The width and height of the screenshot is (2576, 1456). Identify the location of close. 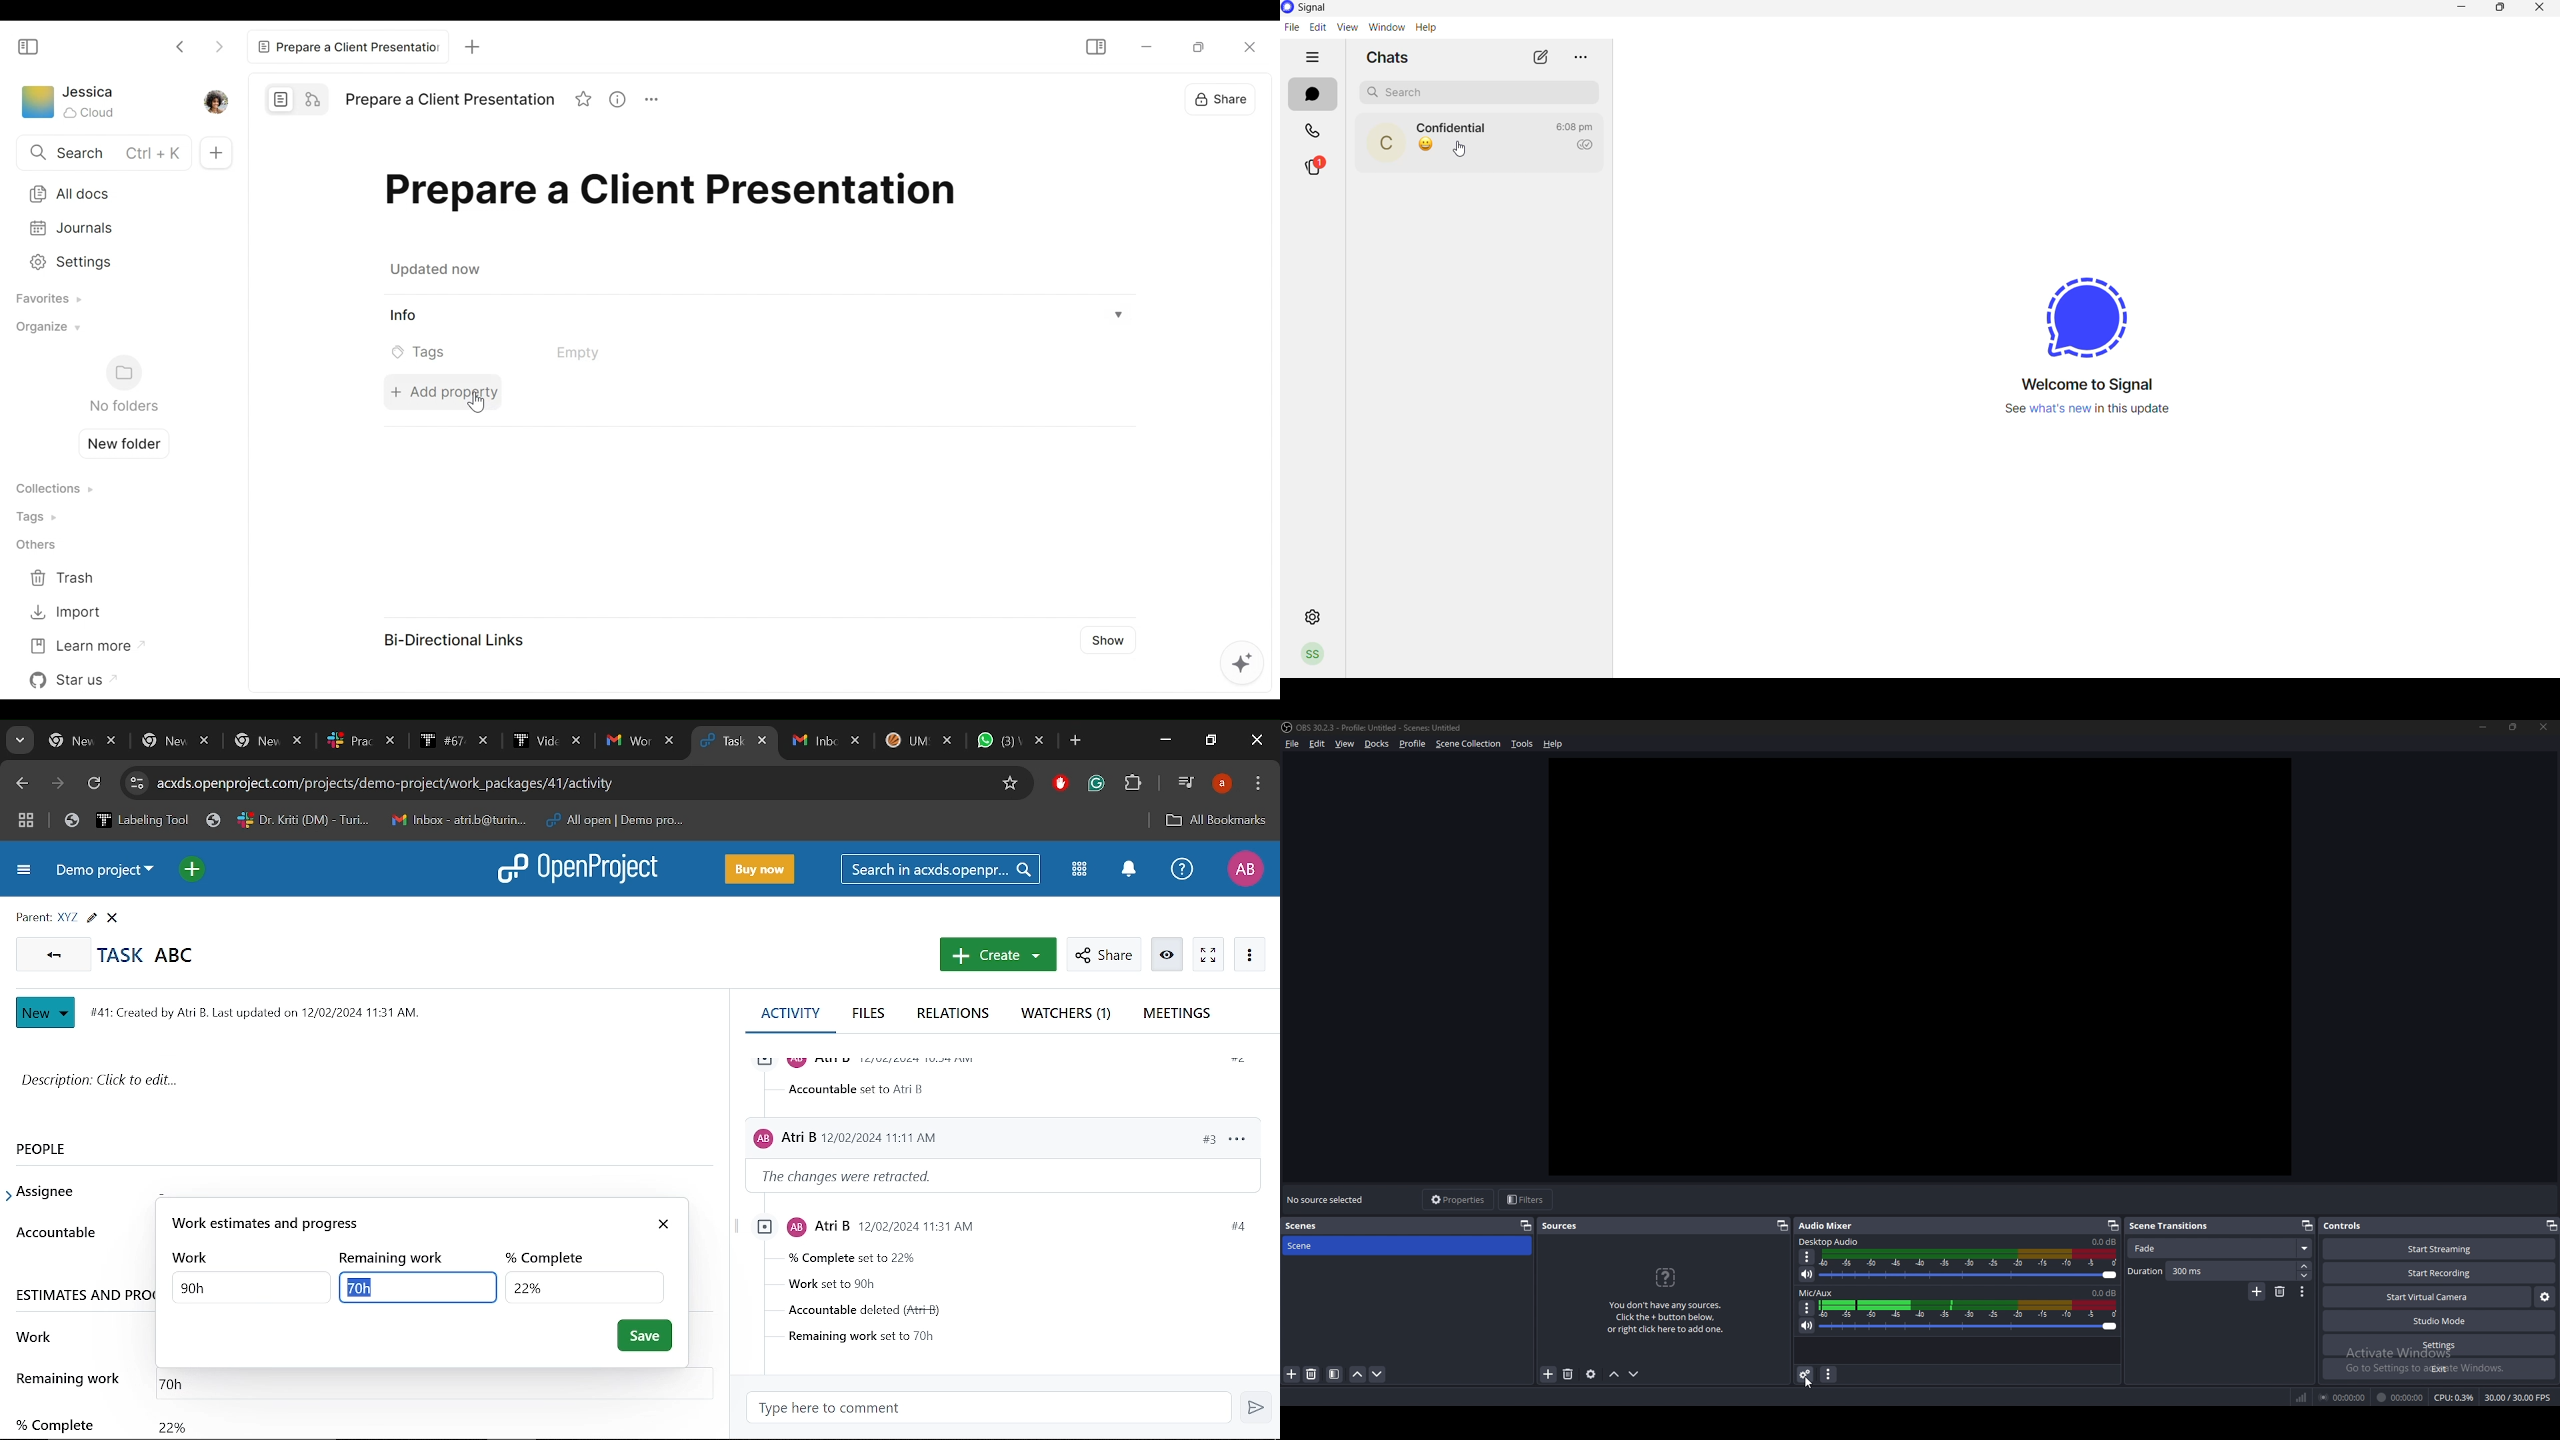
(2545, 727).